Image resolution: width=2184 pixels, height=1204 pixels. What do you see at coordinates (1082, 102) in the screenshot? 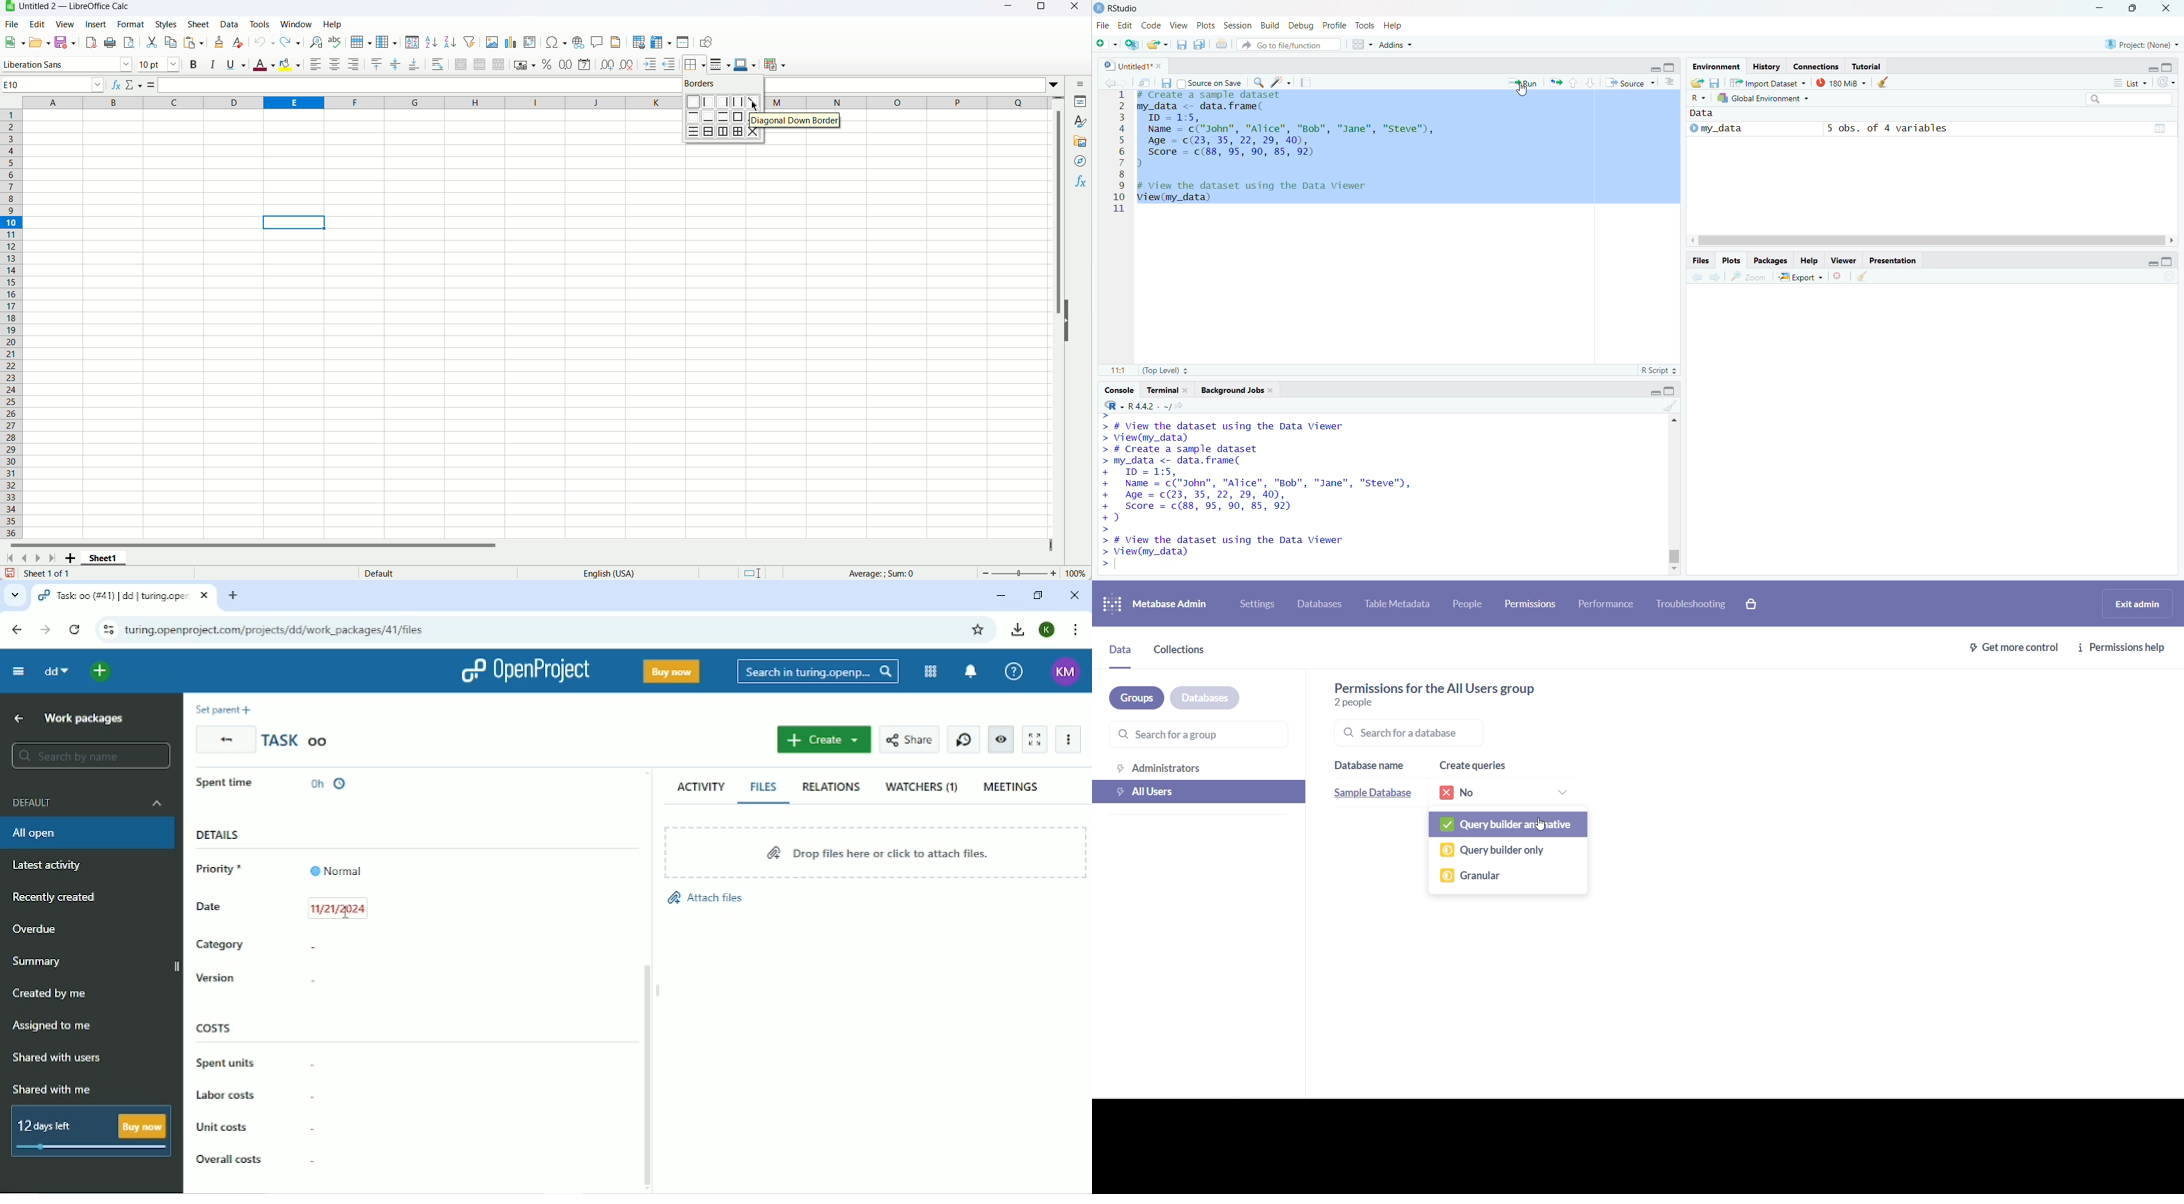
I see `Propertes` at bounding box center [1082, 102].